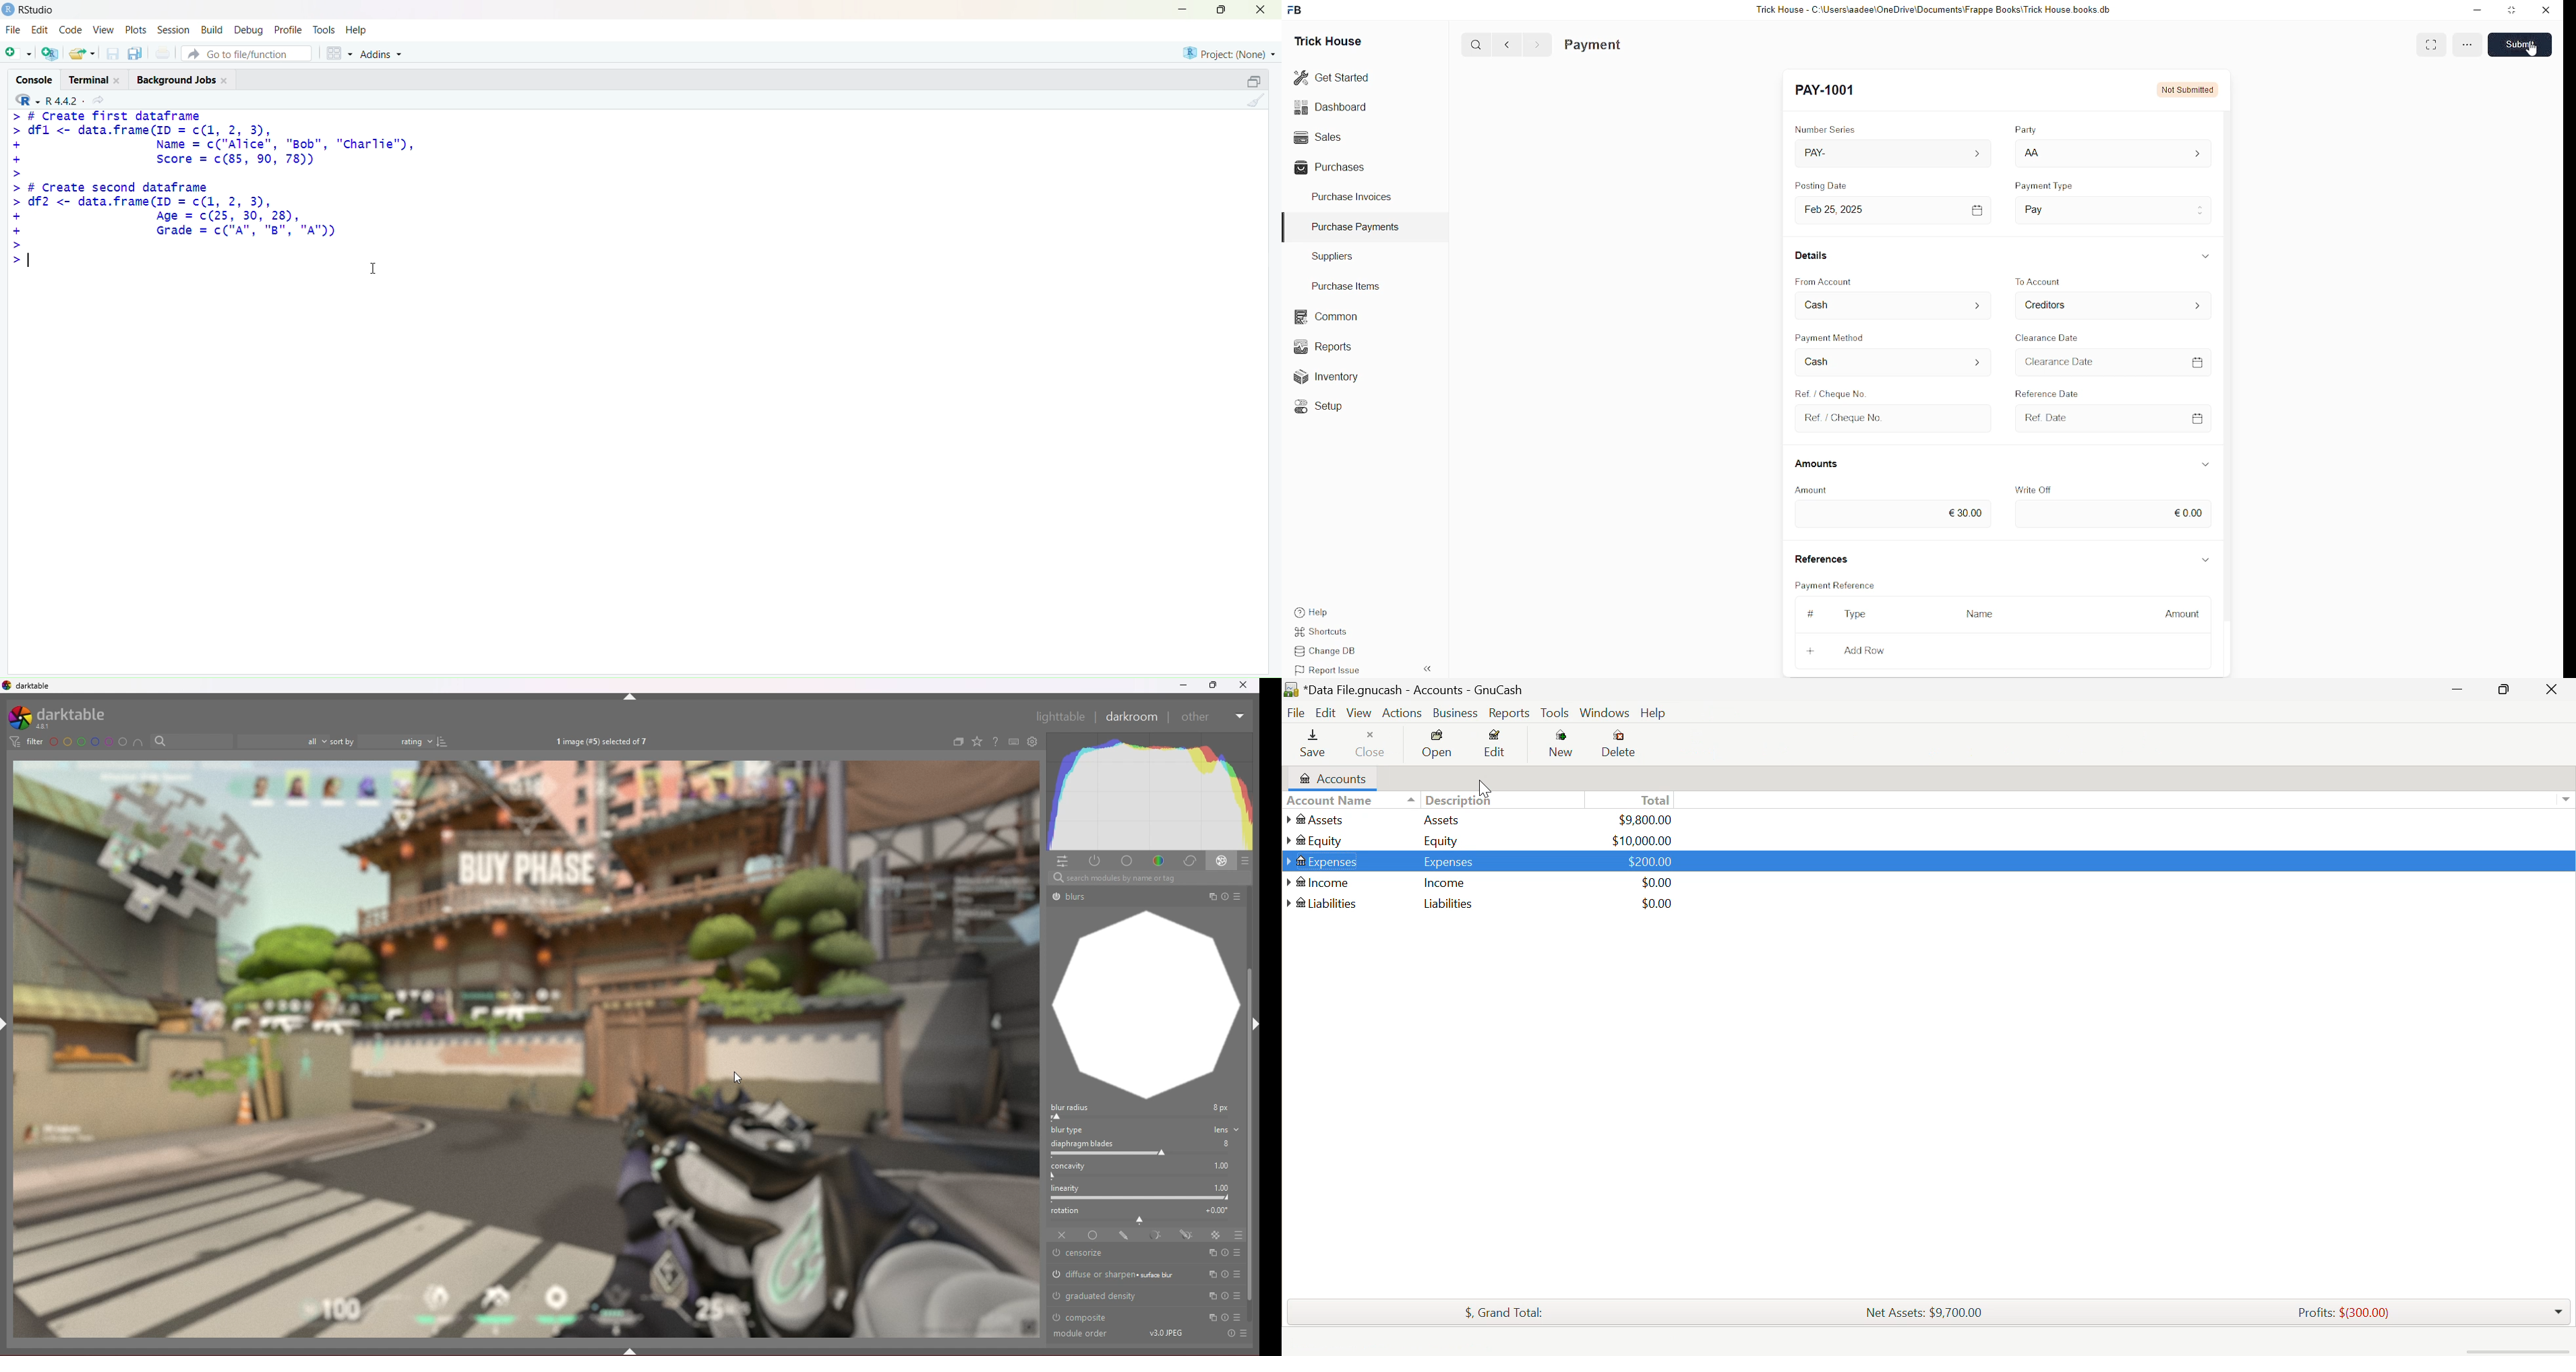 The height and width of the screenshot is (1372, 2576). I want to click on RStudio, so click(38, 10).